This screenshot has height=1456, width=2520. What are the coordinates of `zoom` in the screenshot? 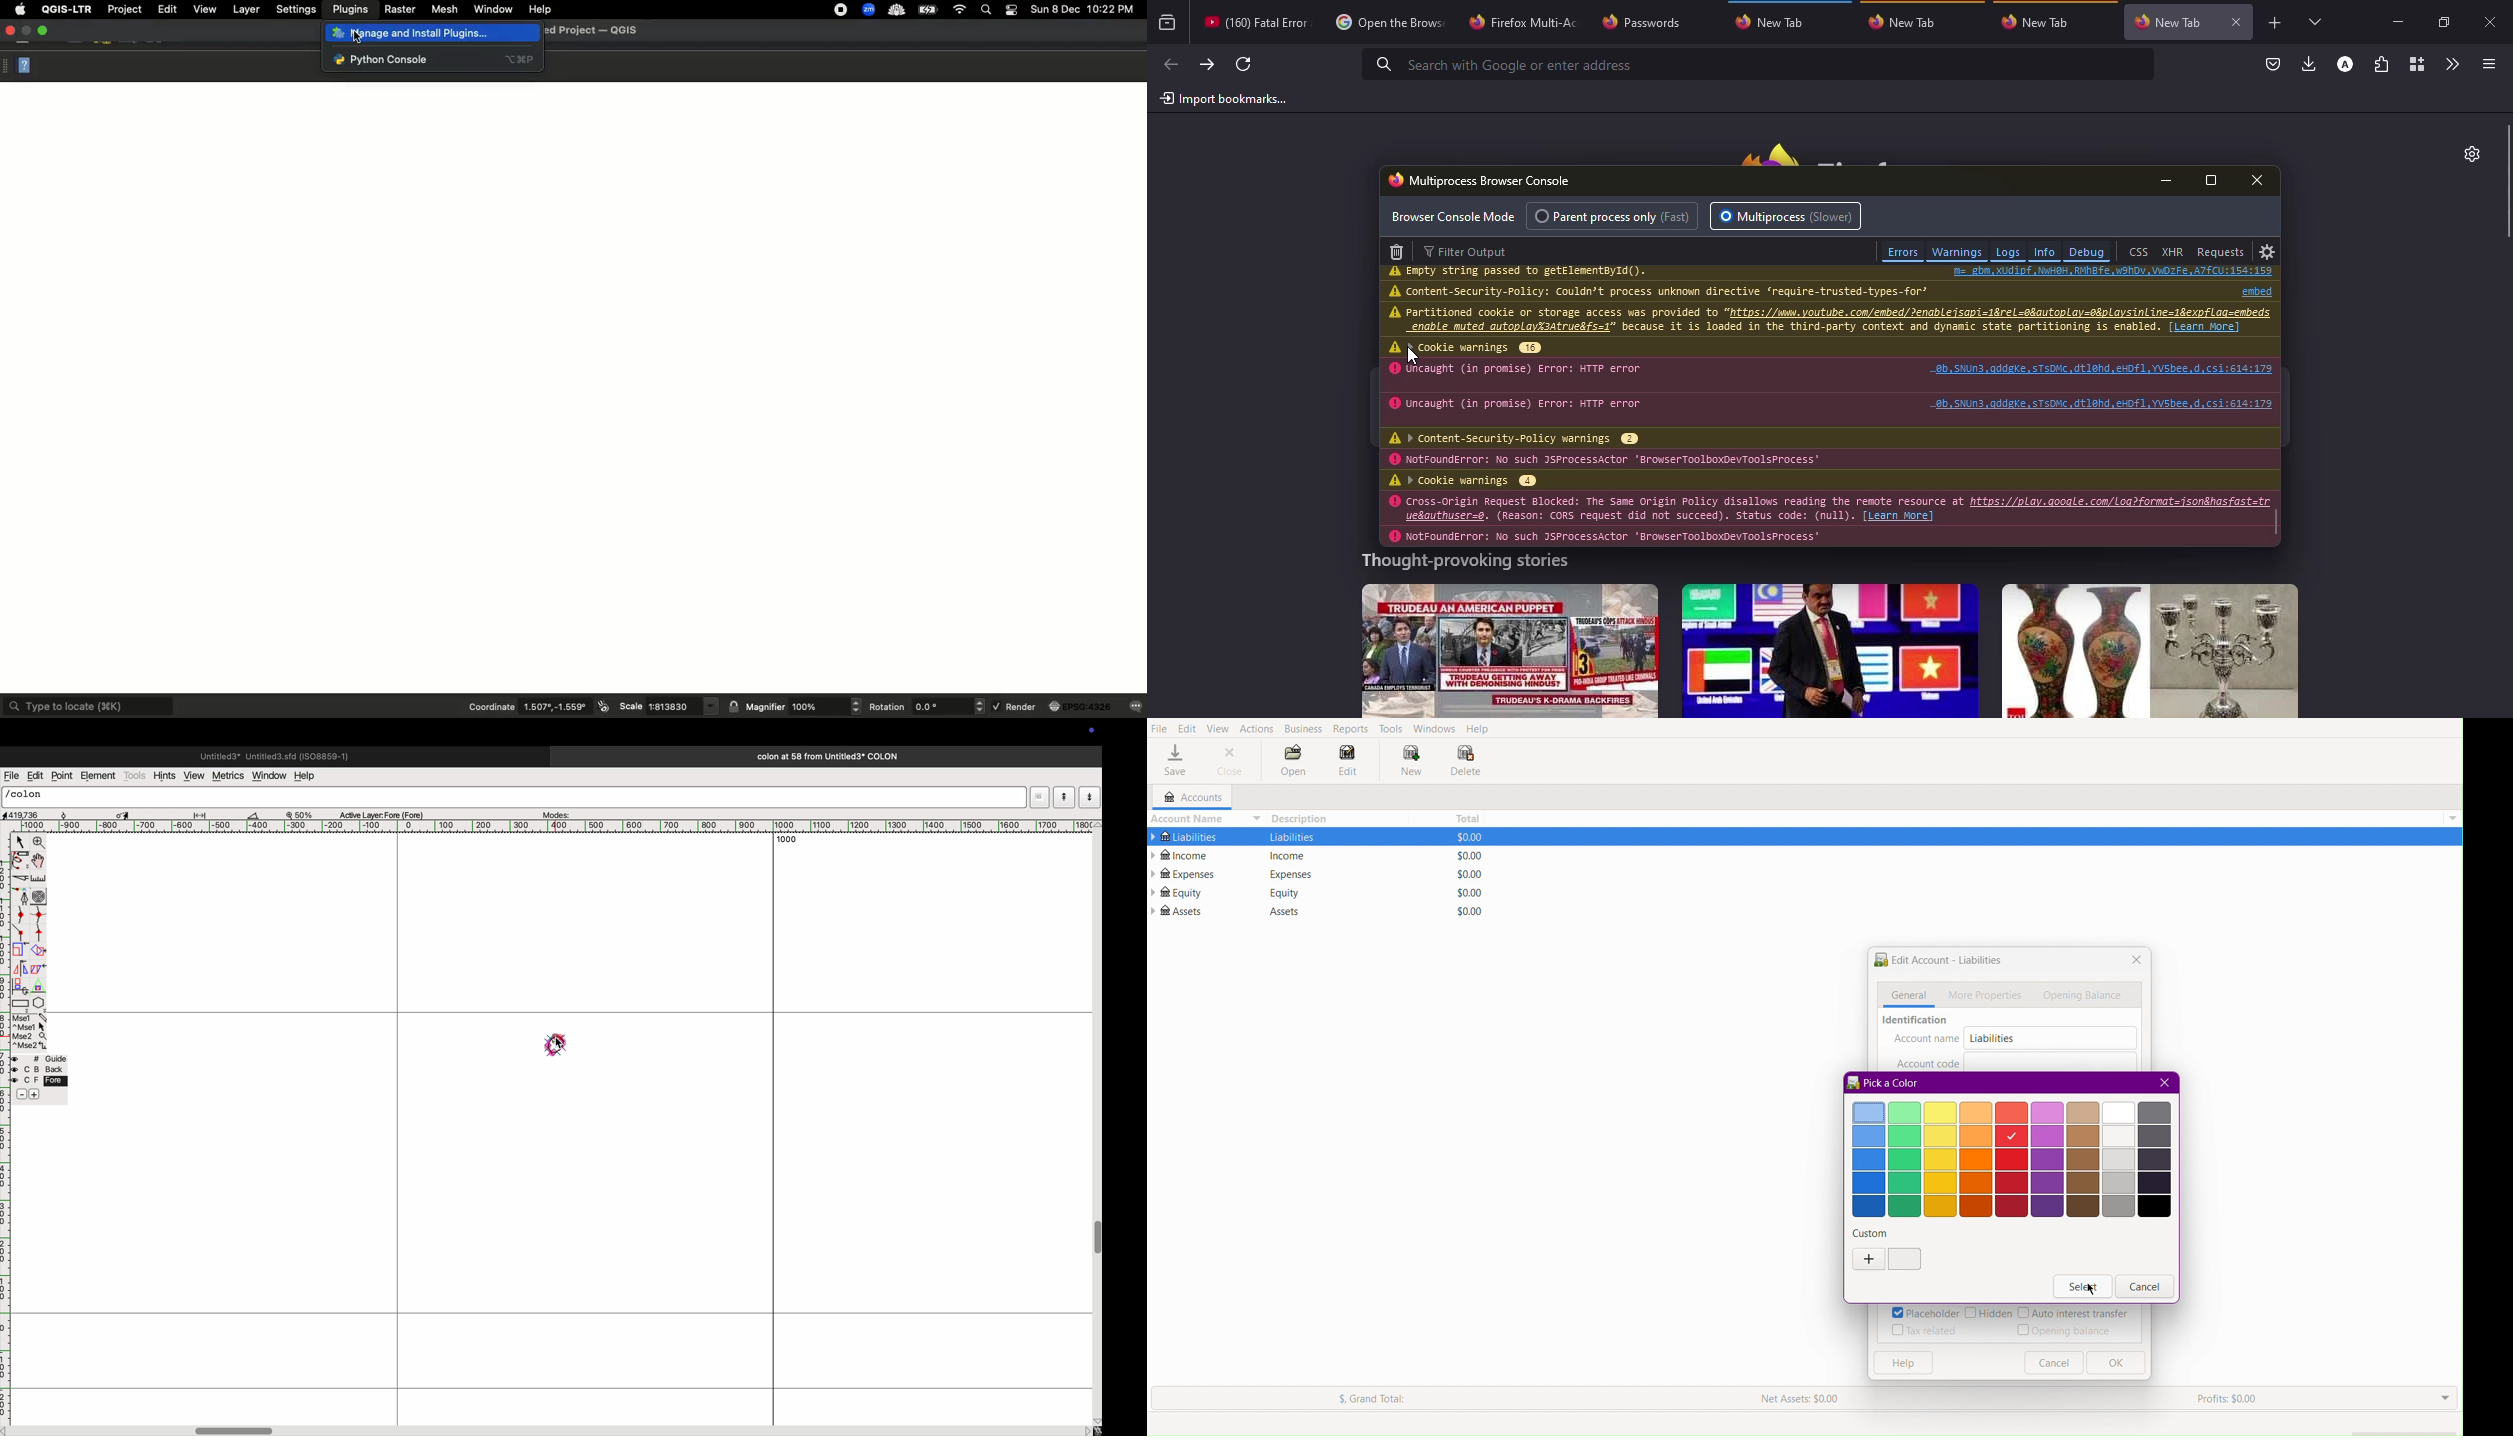 It's located at (304, 814).